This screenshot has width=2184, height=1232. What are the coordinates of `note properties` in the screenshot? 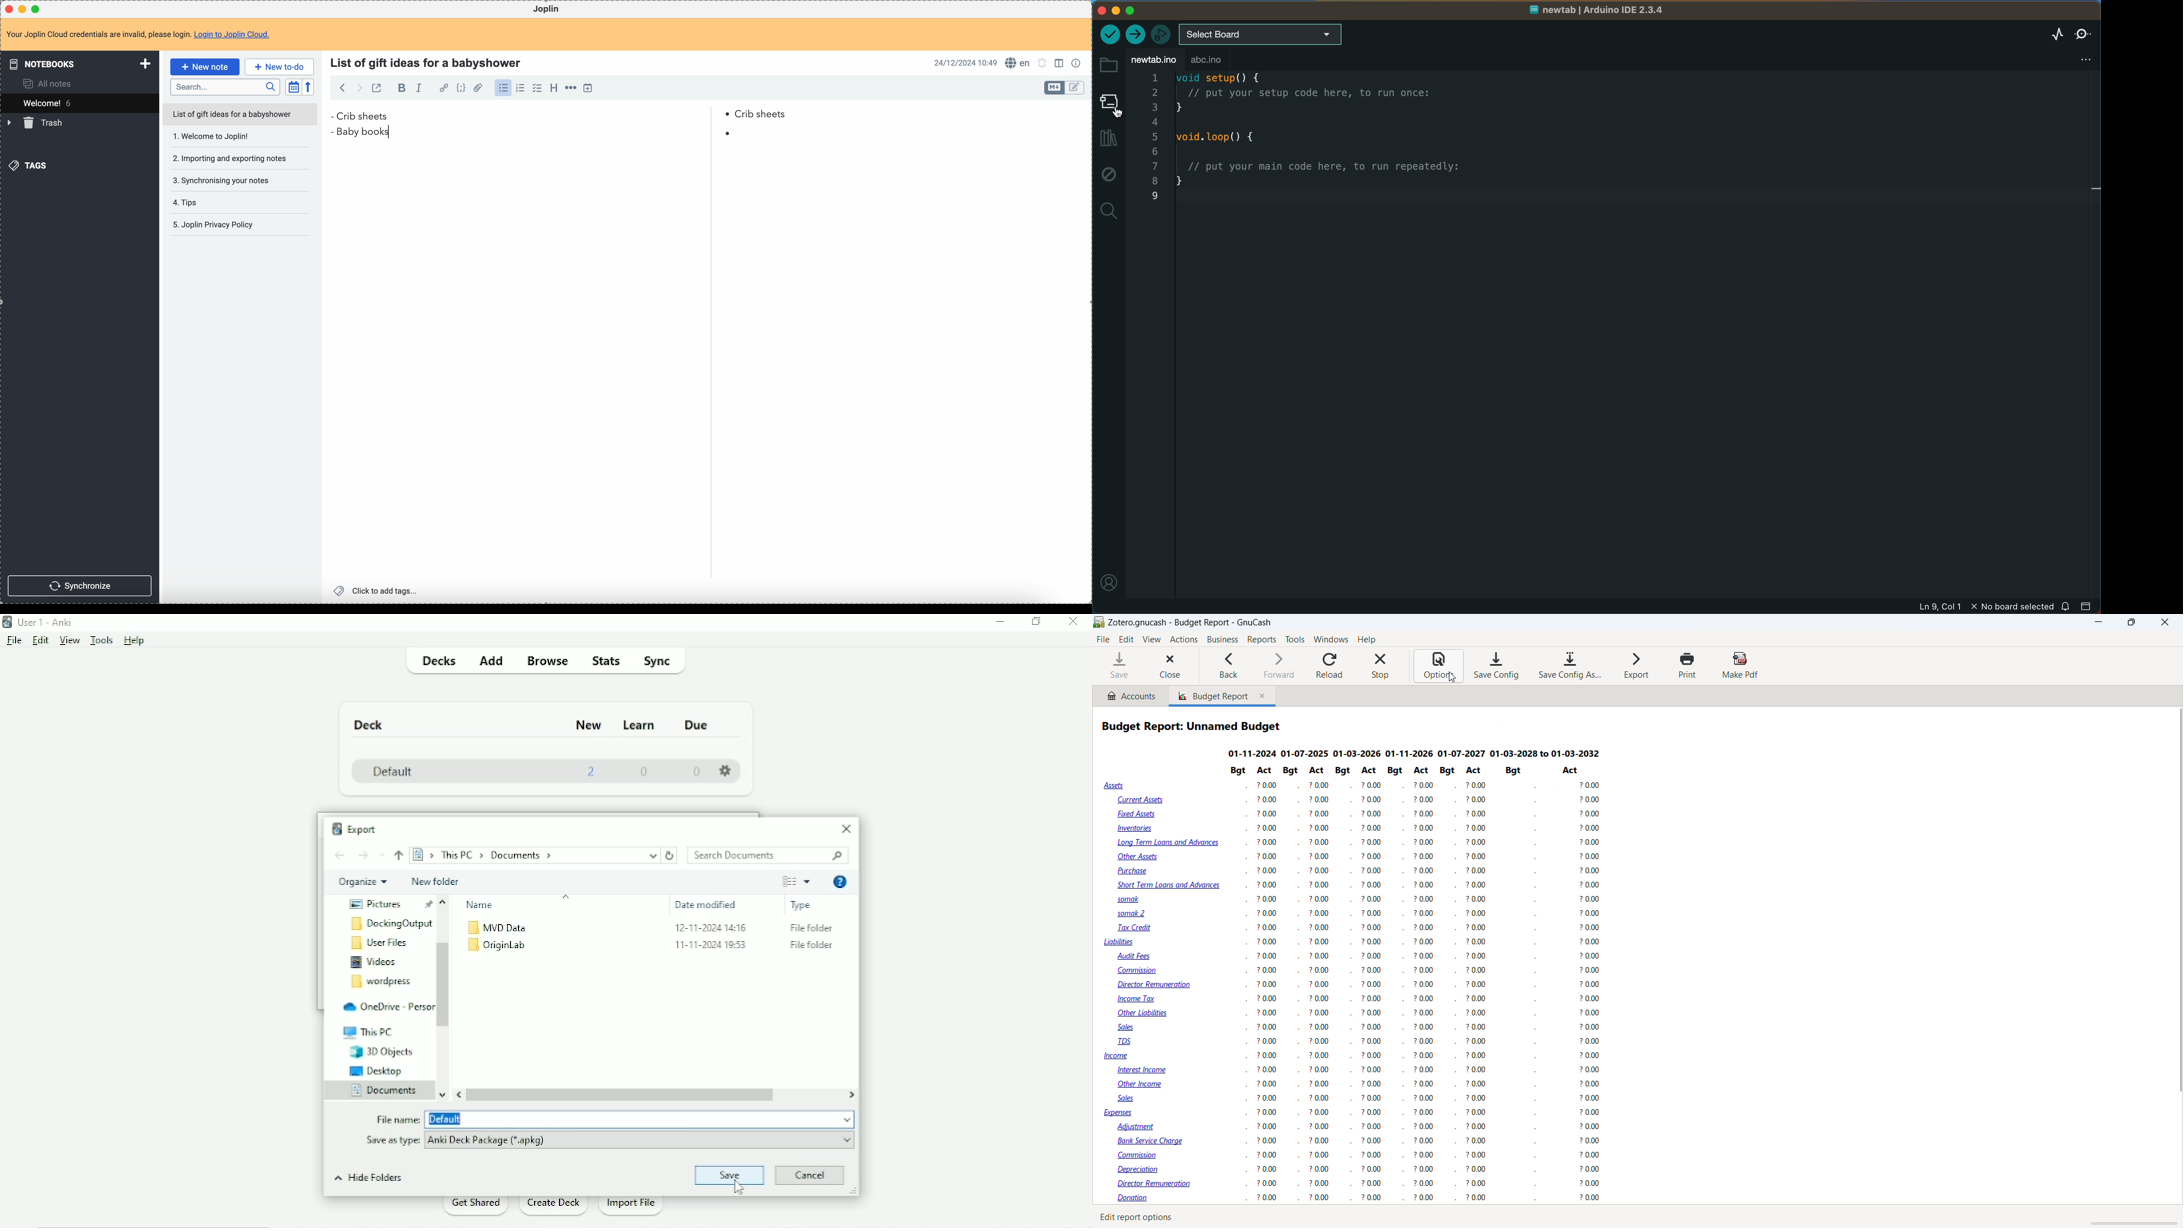 It's located at (1078, 62).